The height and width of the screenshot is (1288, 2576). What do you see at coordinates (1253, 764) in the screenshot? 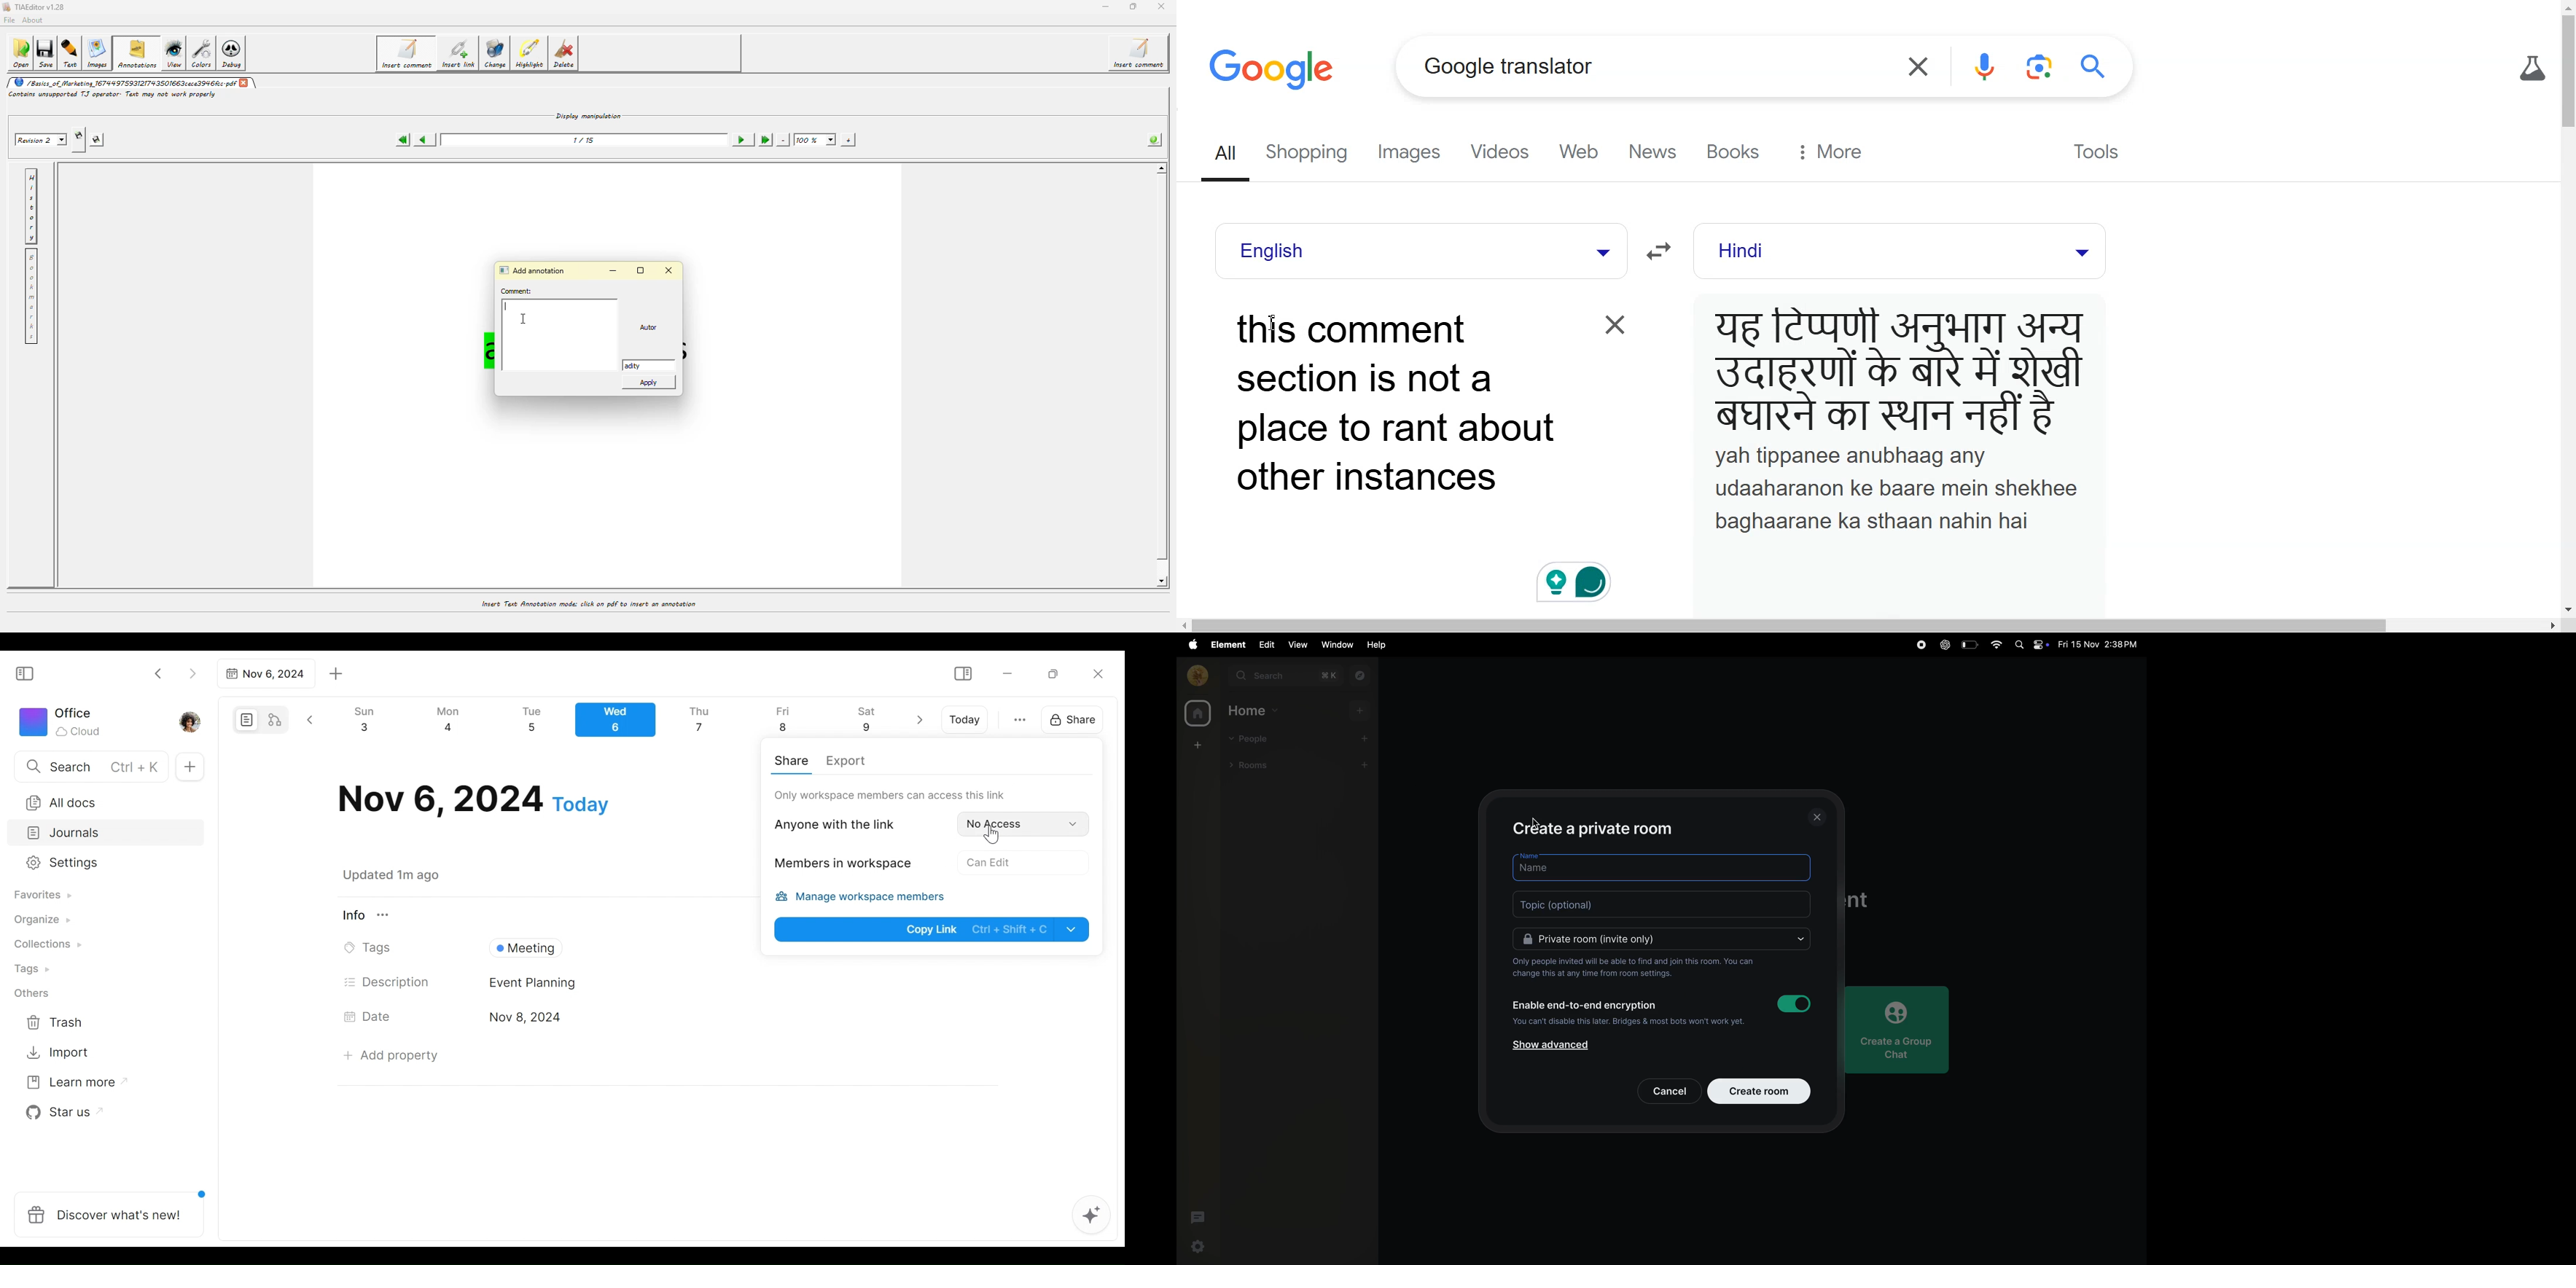
I see `rooms` at bounding box center [1253, 764].